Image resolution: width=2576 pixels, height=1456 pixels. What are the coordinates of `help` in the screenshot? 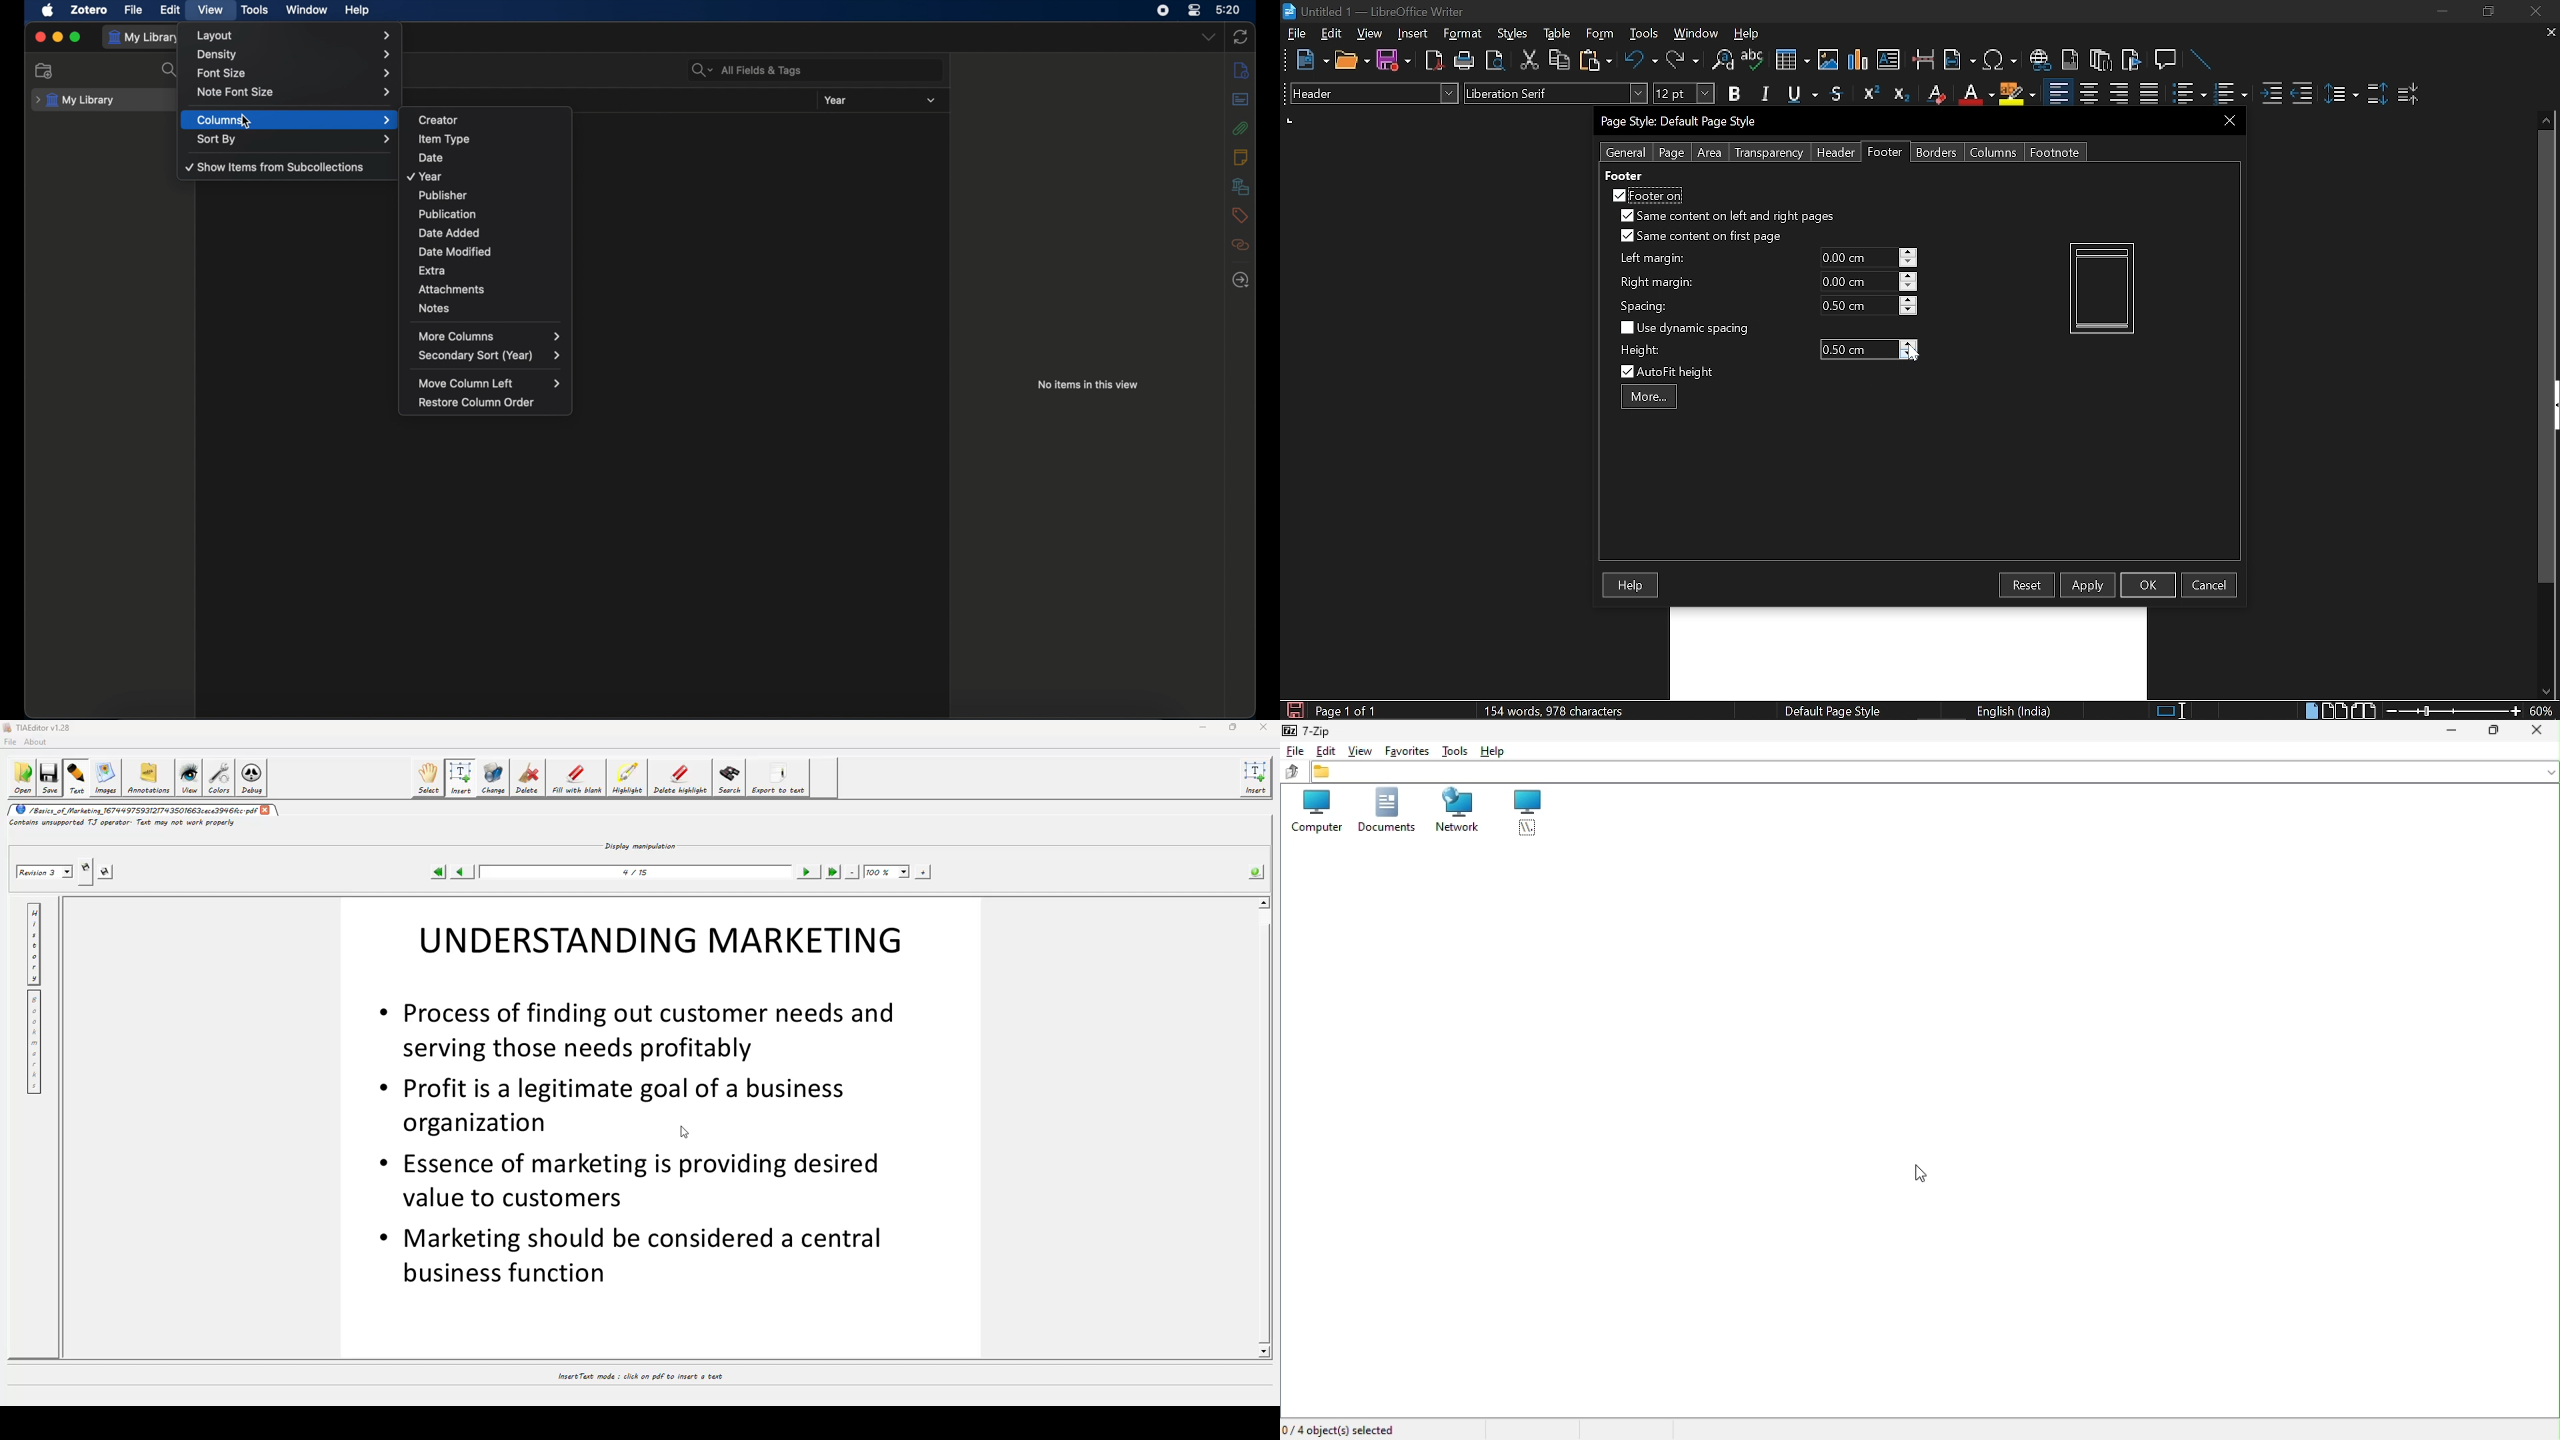 It's located at (357, 10).